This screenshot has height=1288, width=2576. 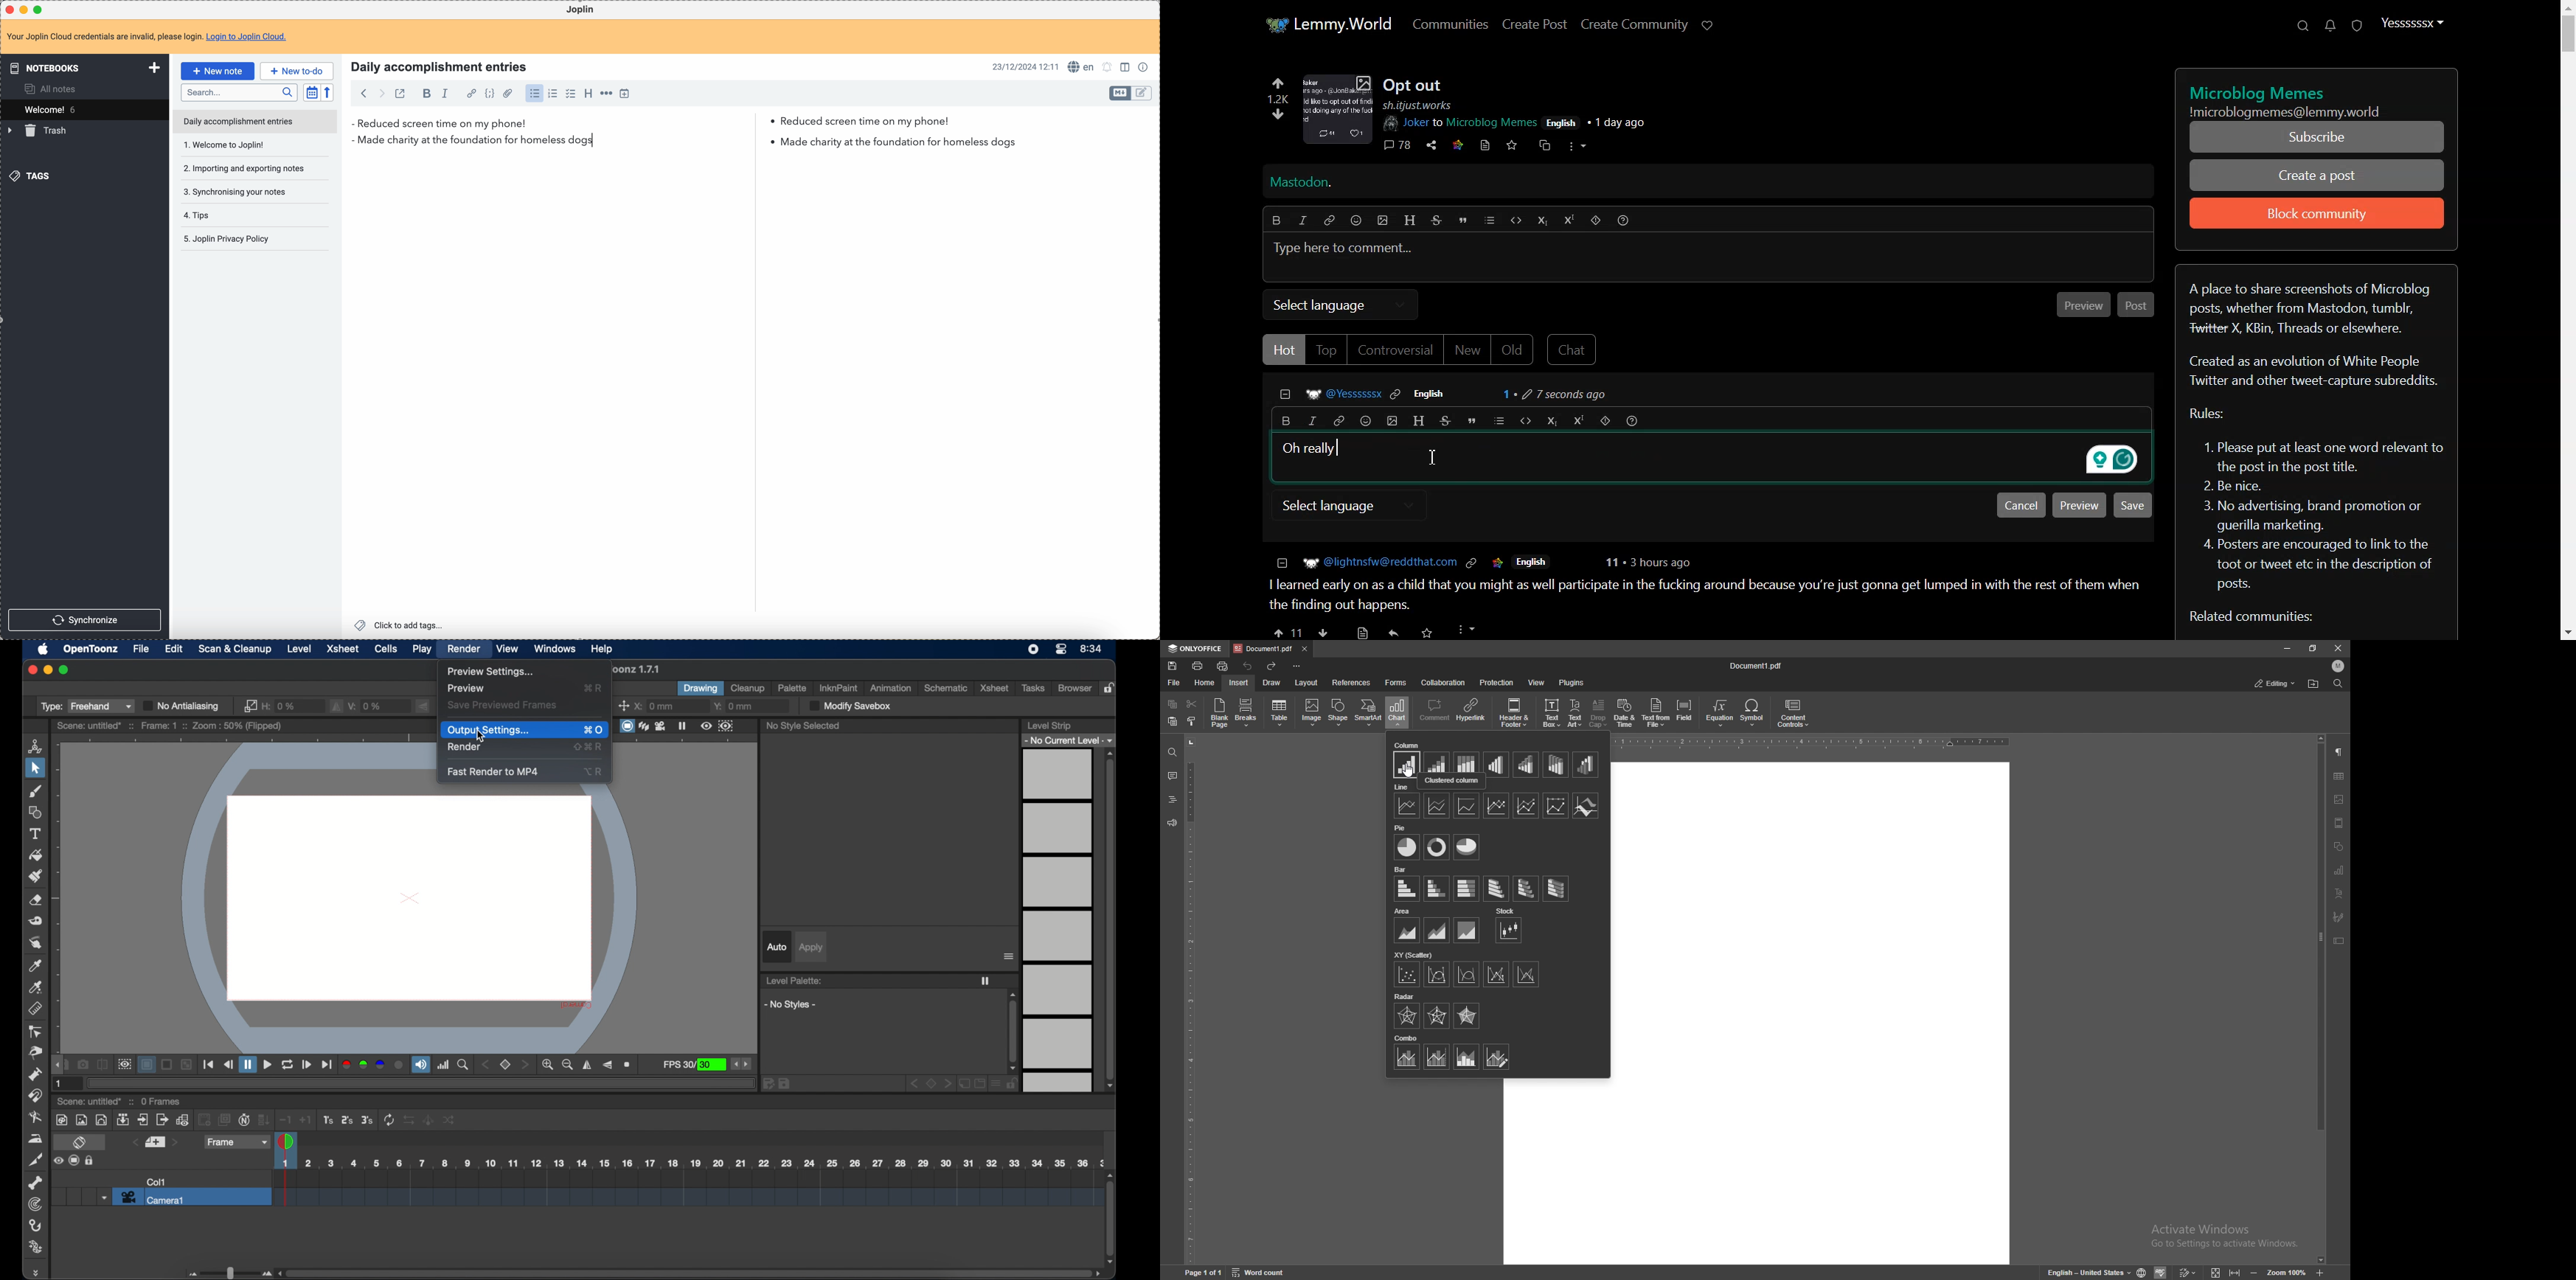 What do you see at coordinates (692, 143) in the screenshot?
I see `made charity at the foundation for homeless dog` at bounding box center [692, 143].